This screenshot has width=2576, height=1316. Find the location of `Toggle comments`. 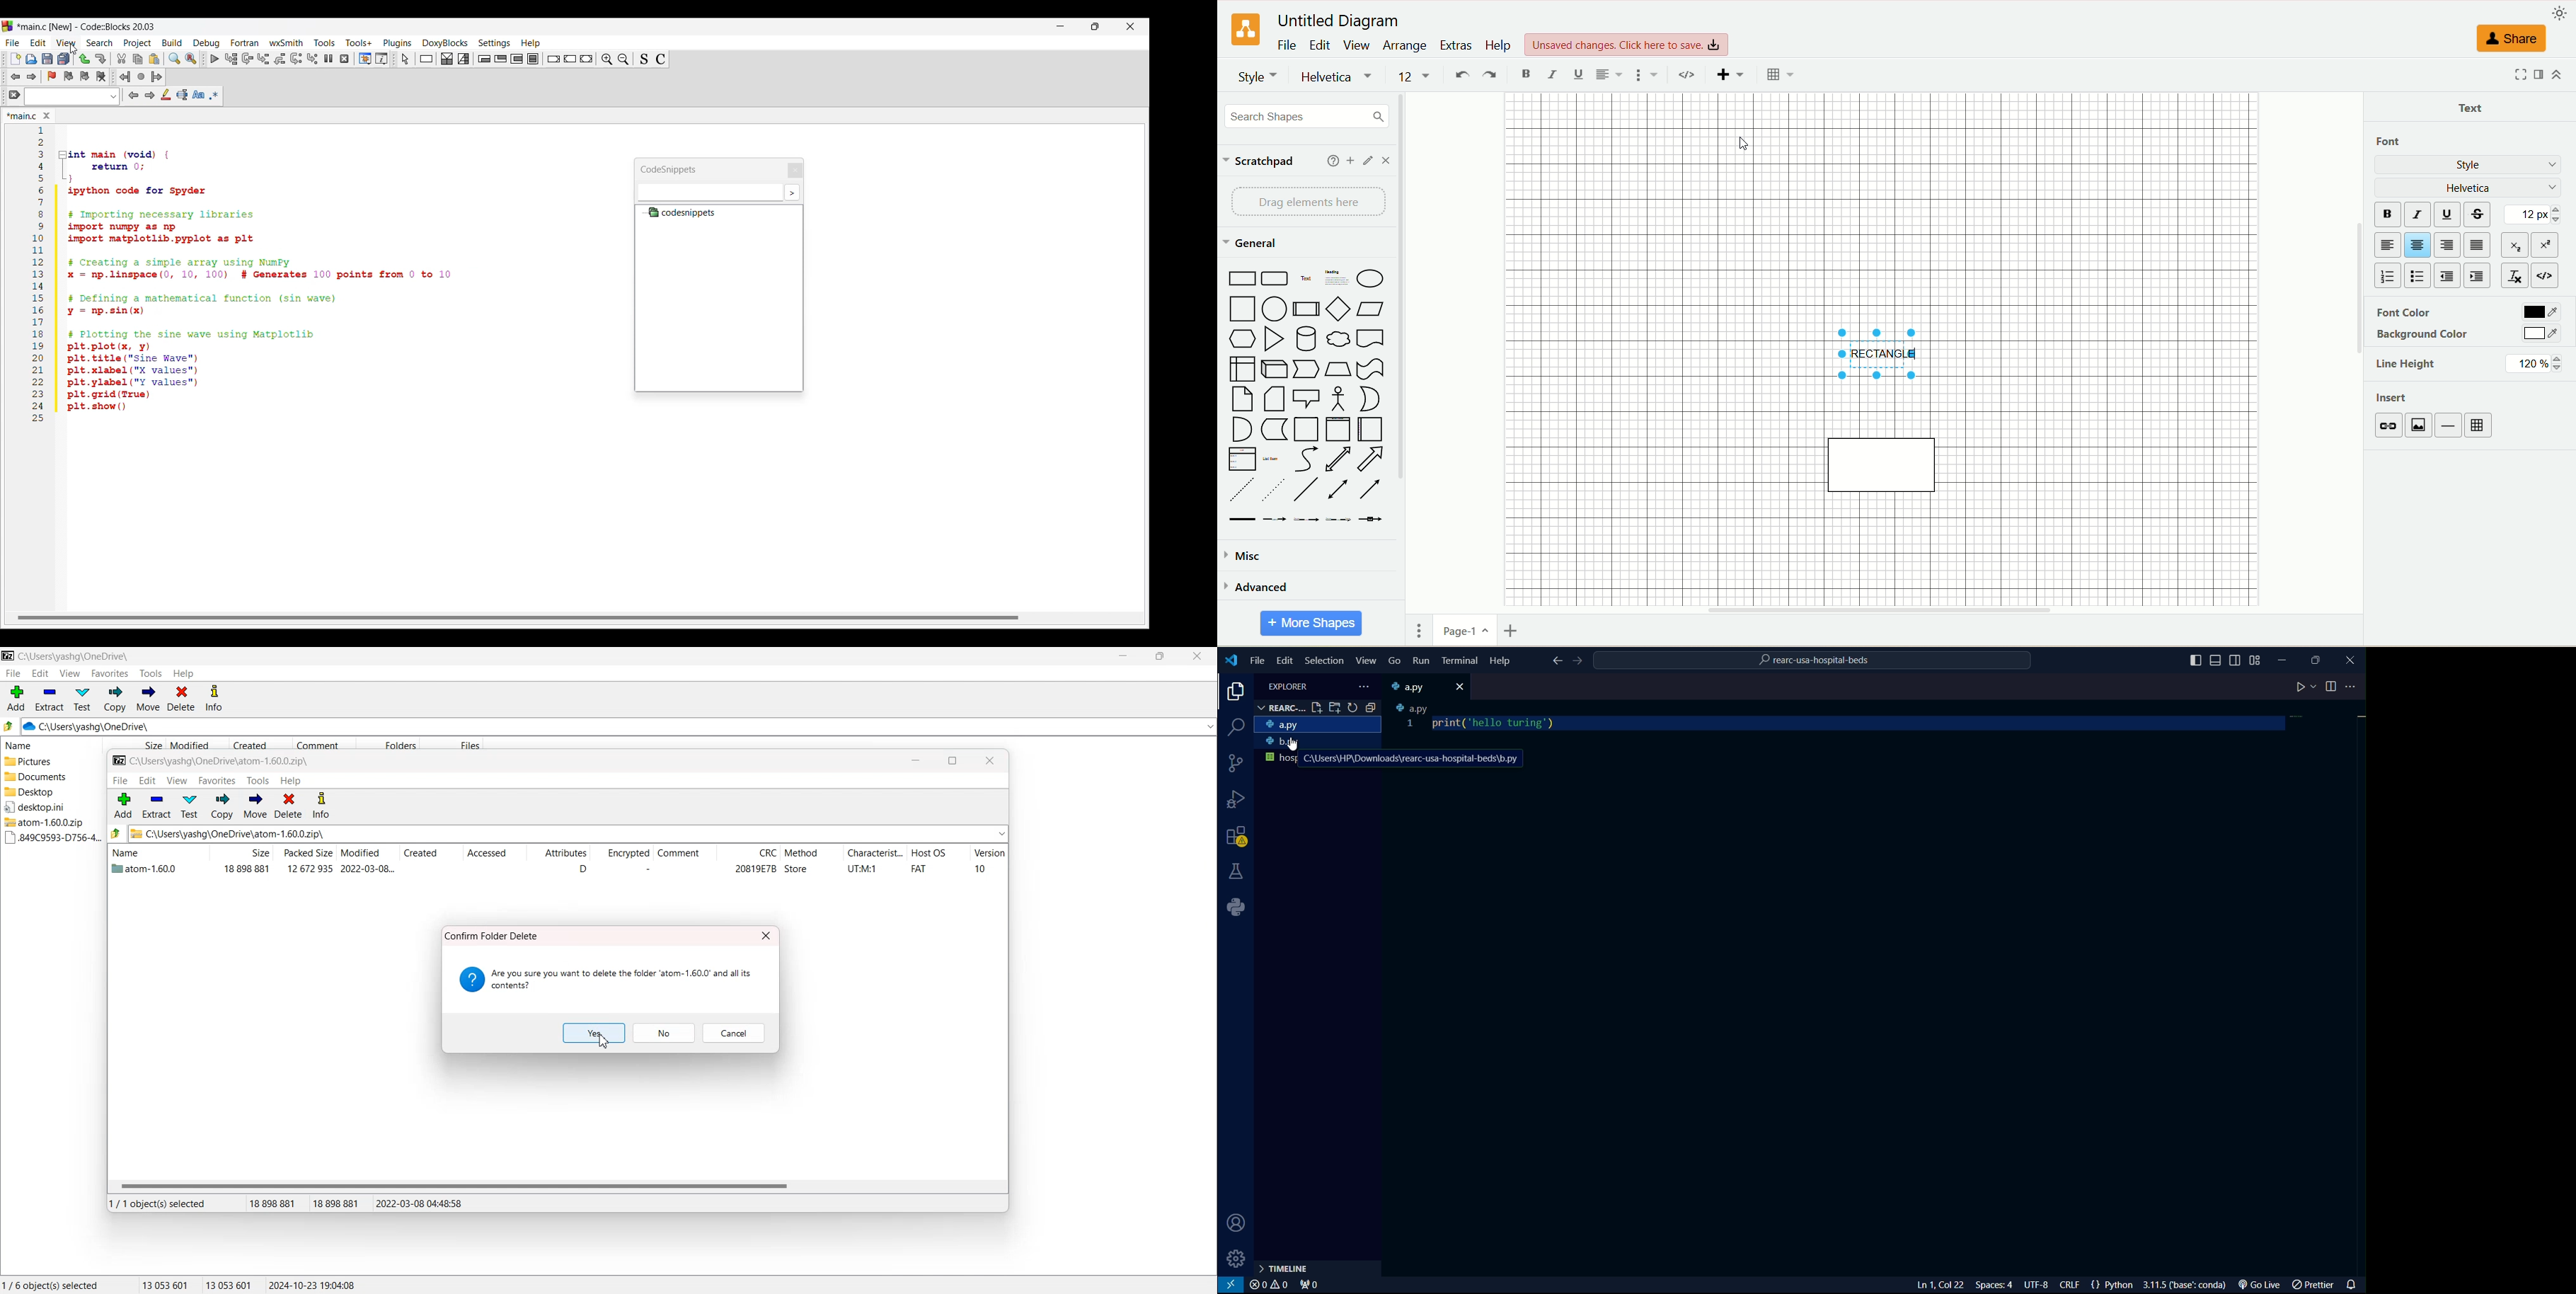

Toggle comments is located at coordinates (661, 59).